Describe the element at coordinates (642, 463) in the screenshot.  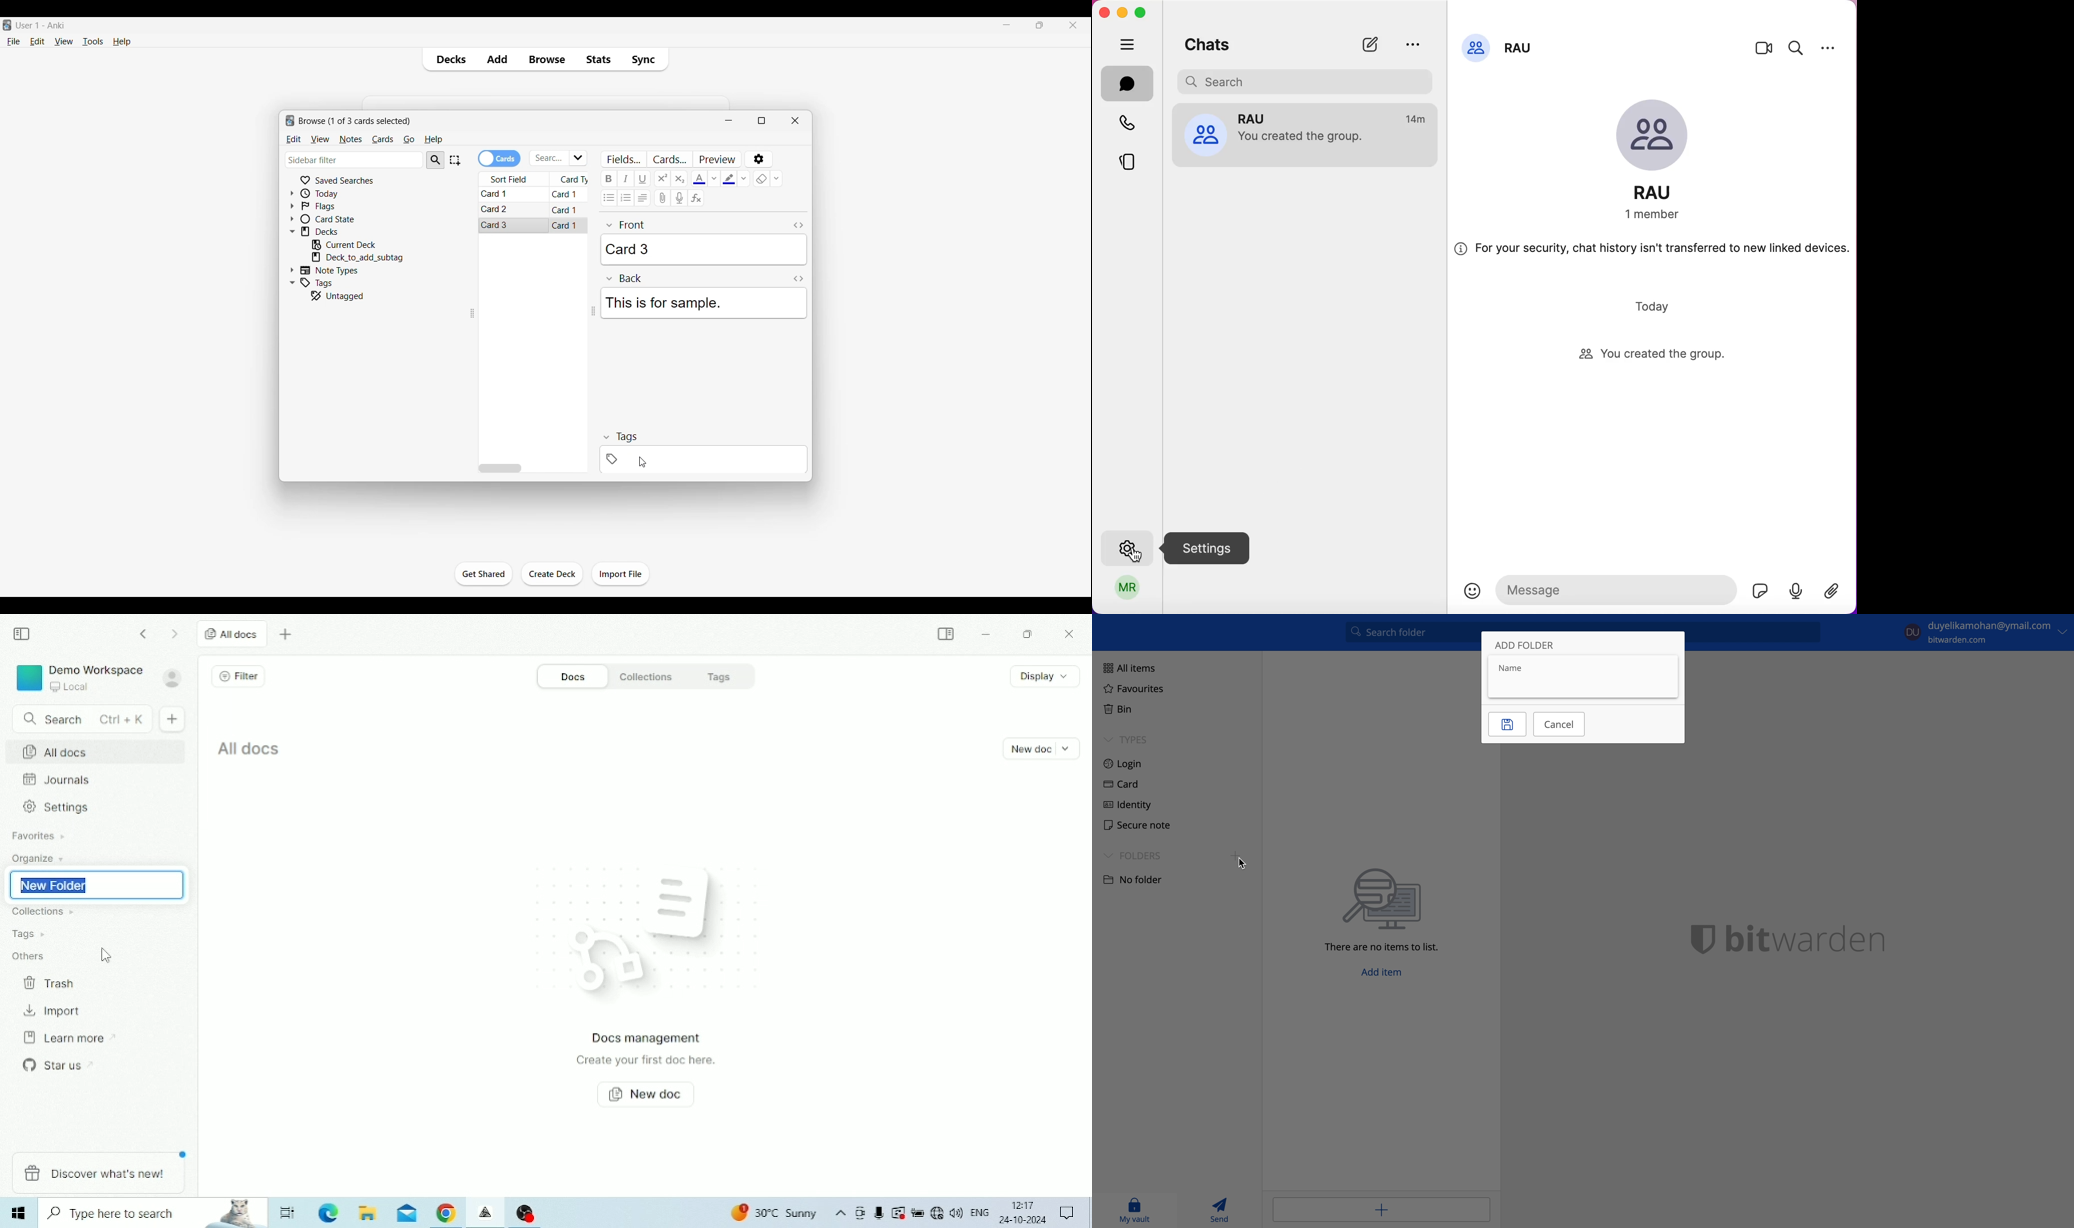
I see `cursor` at that location.